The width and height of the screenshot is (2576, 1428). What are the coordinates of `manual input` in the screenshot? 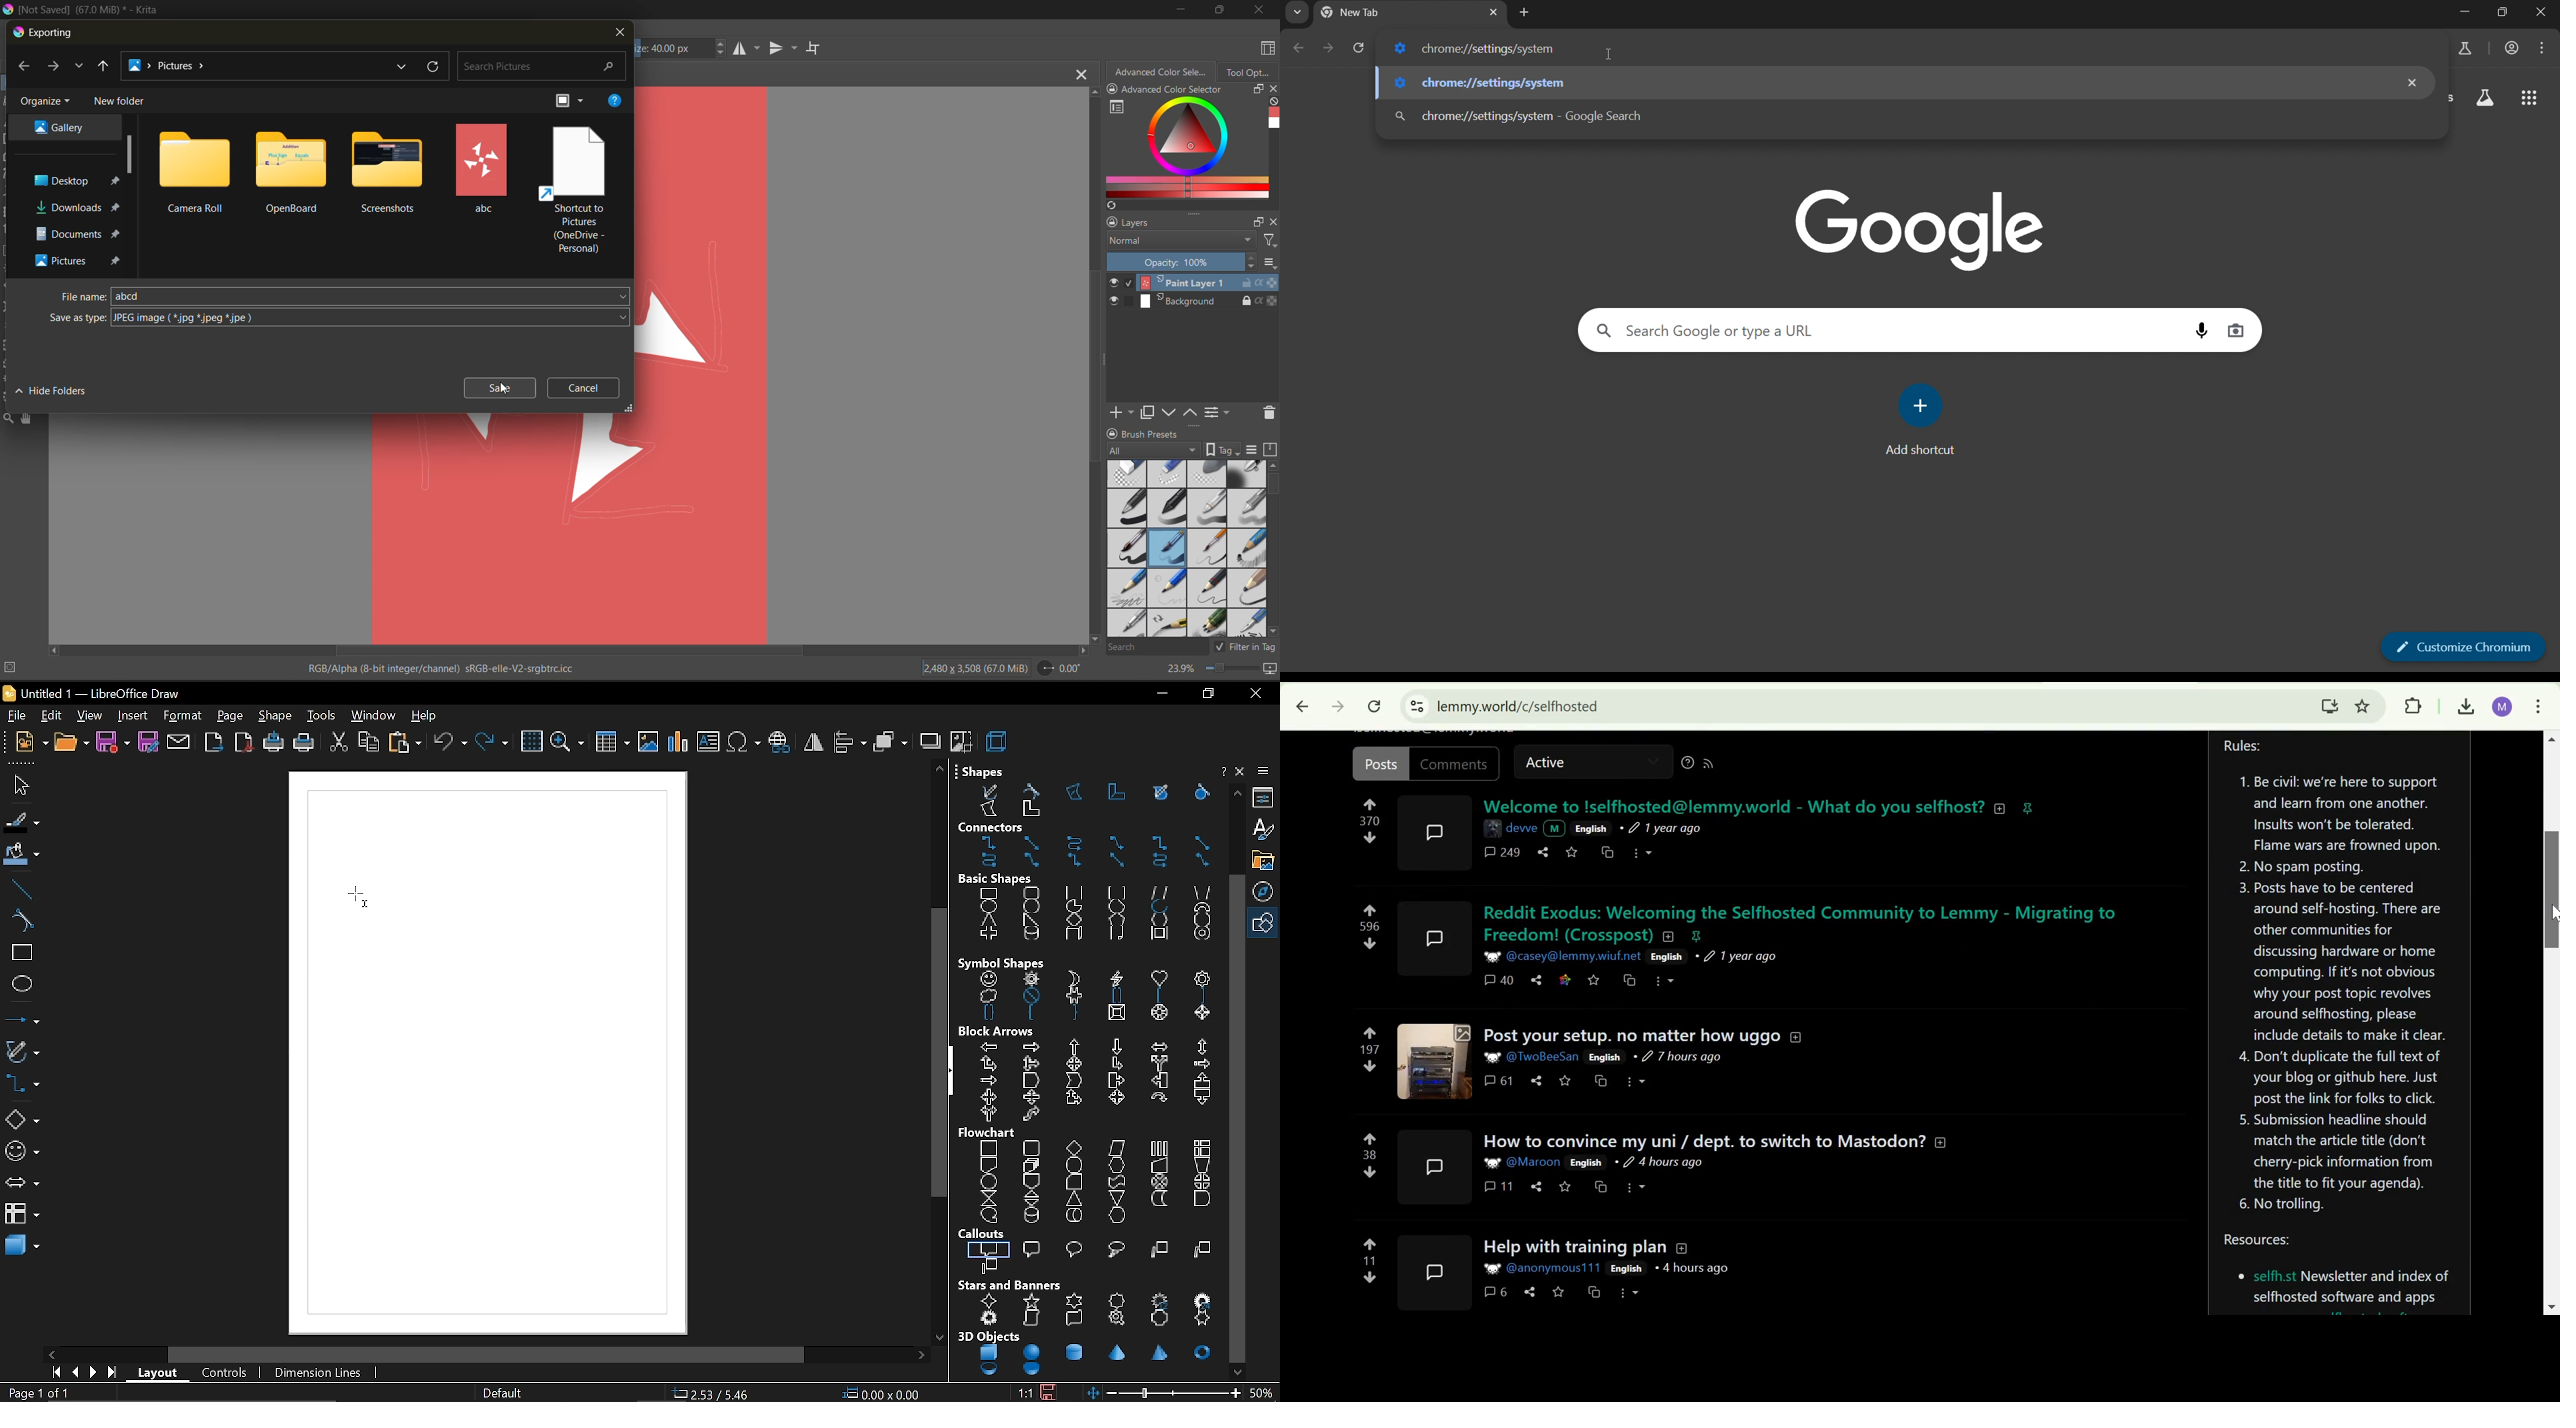 It's located at (1159, 1165).